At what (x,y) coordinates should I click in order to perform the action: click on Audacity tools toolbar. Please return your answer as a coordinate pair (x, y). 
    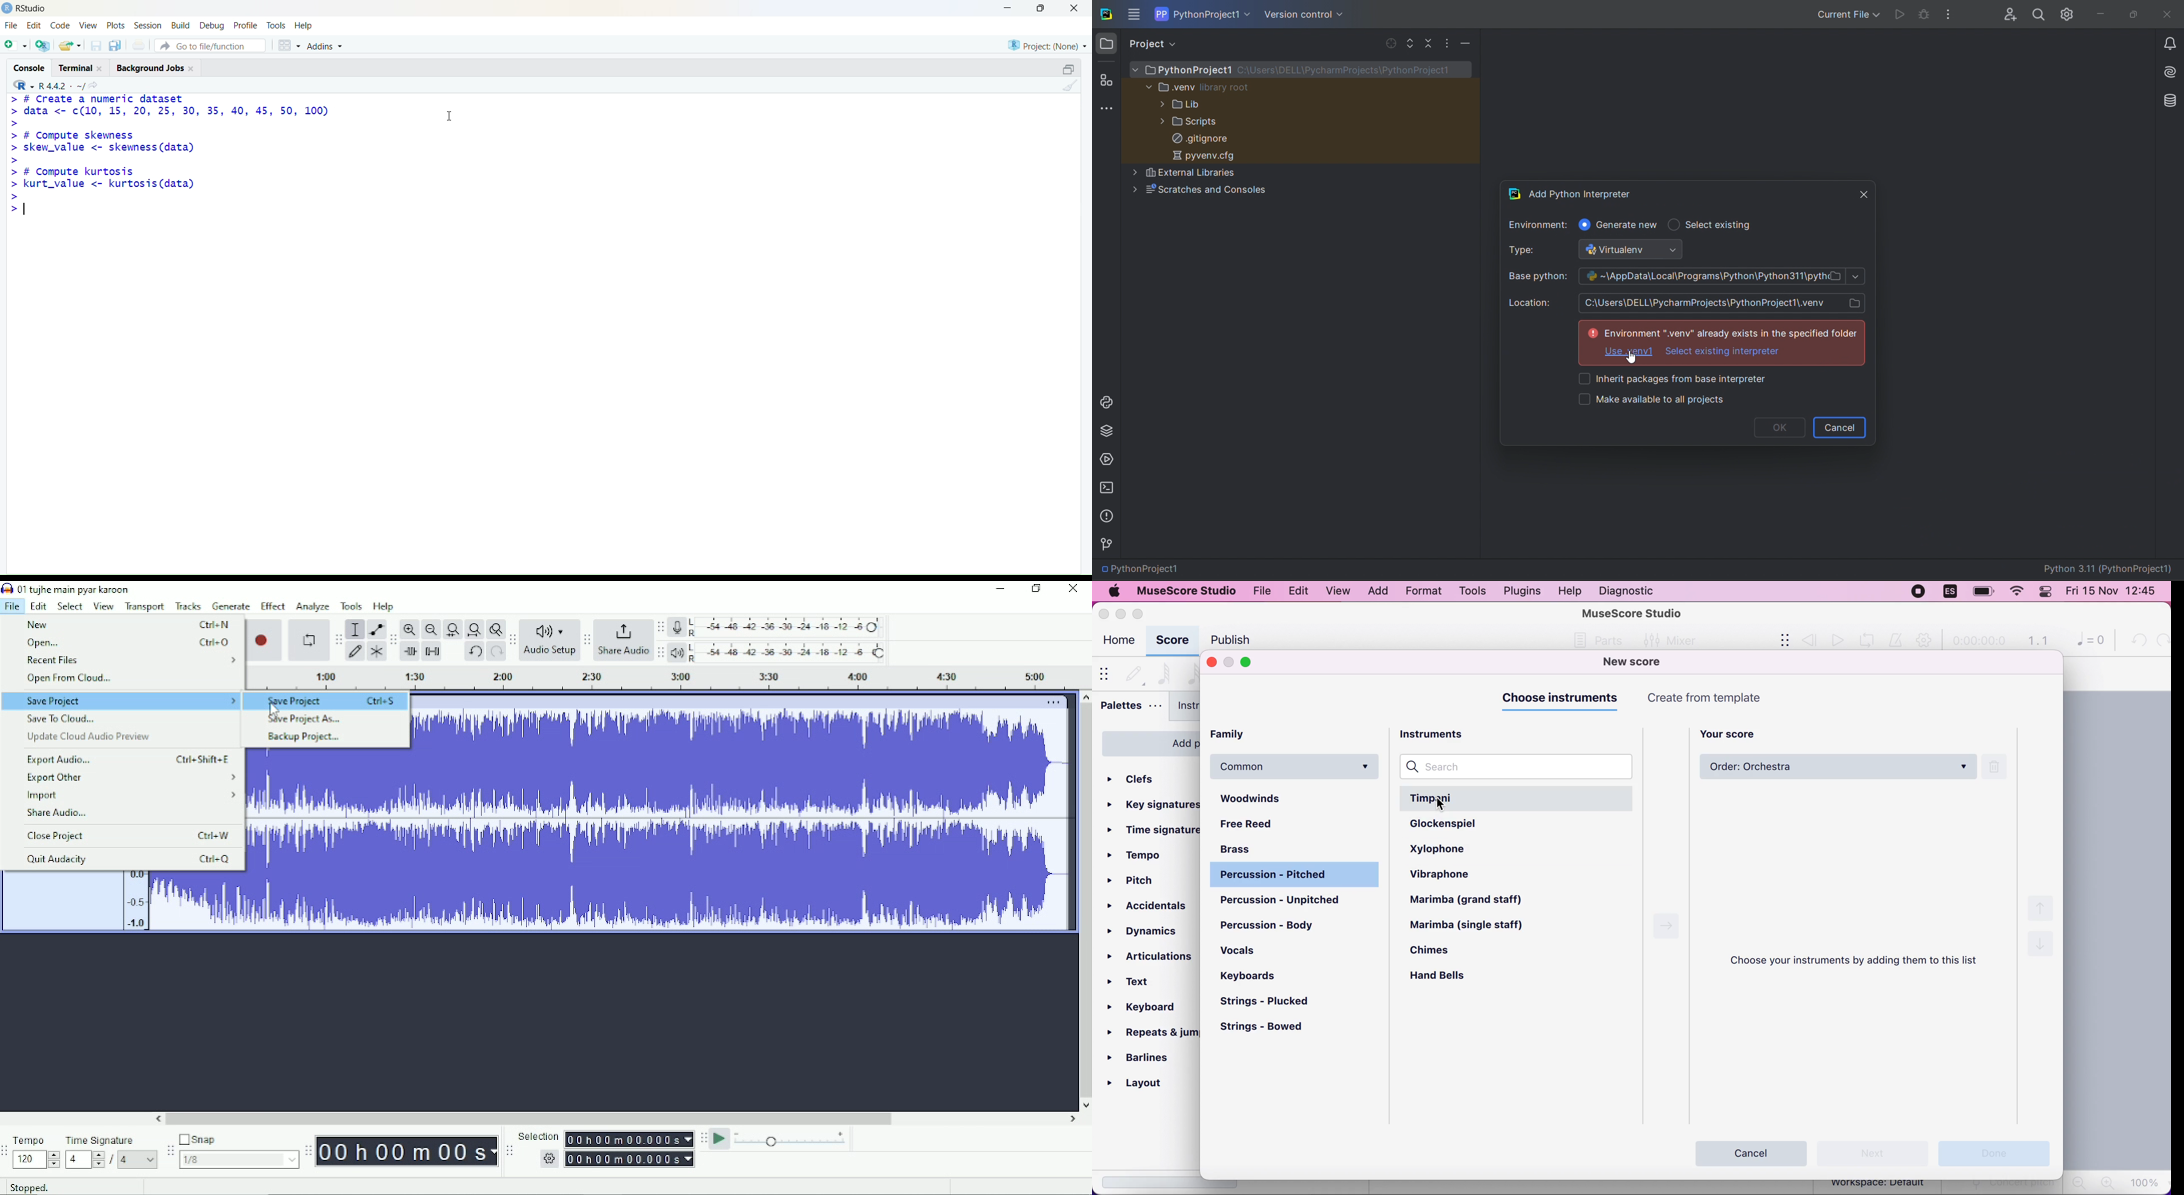
    Looking at the image, I should click on (340, 638).